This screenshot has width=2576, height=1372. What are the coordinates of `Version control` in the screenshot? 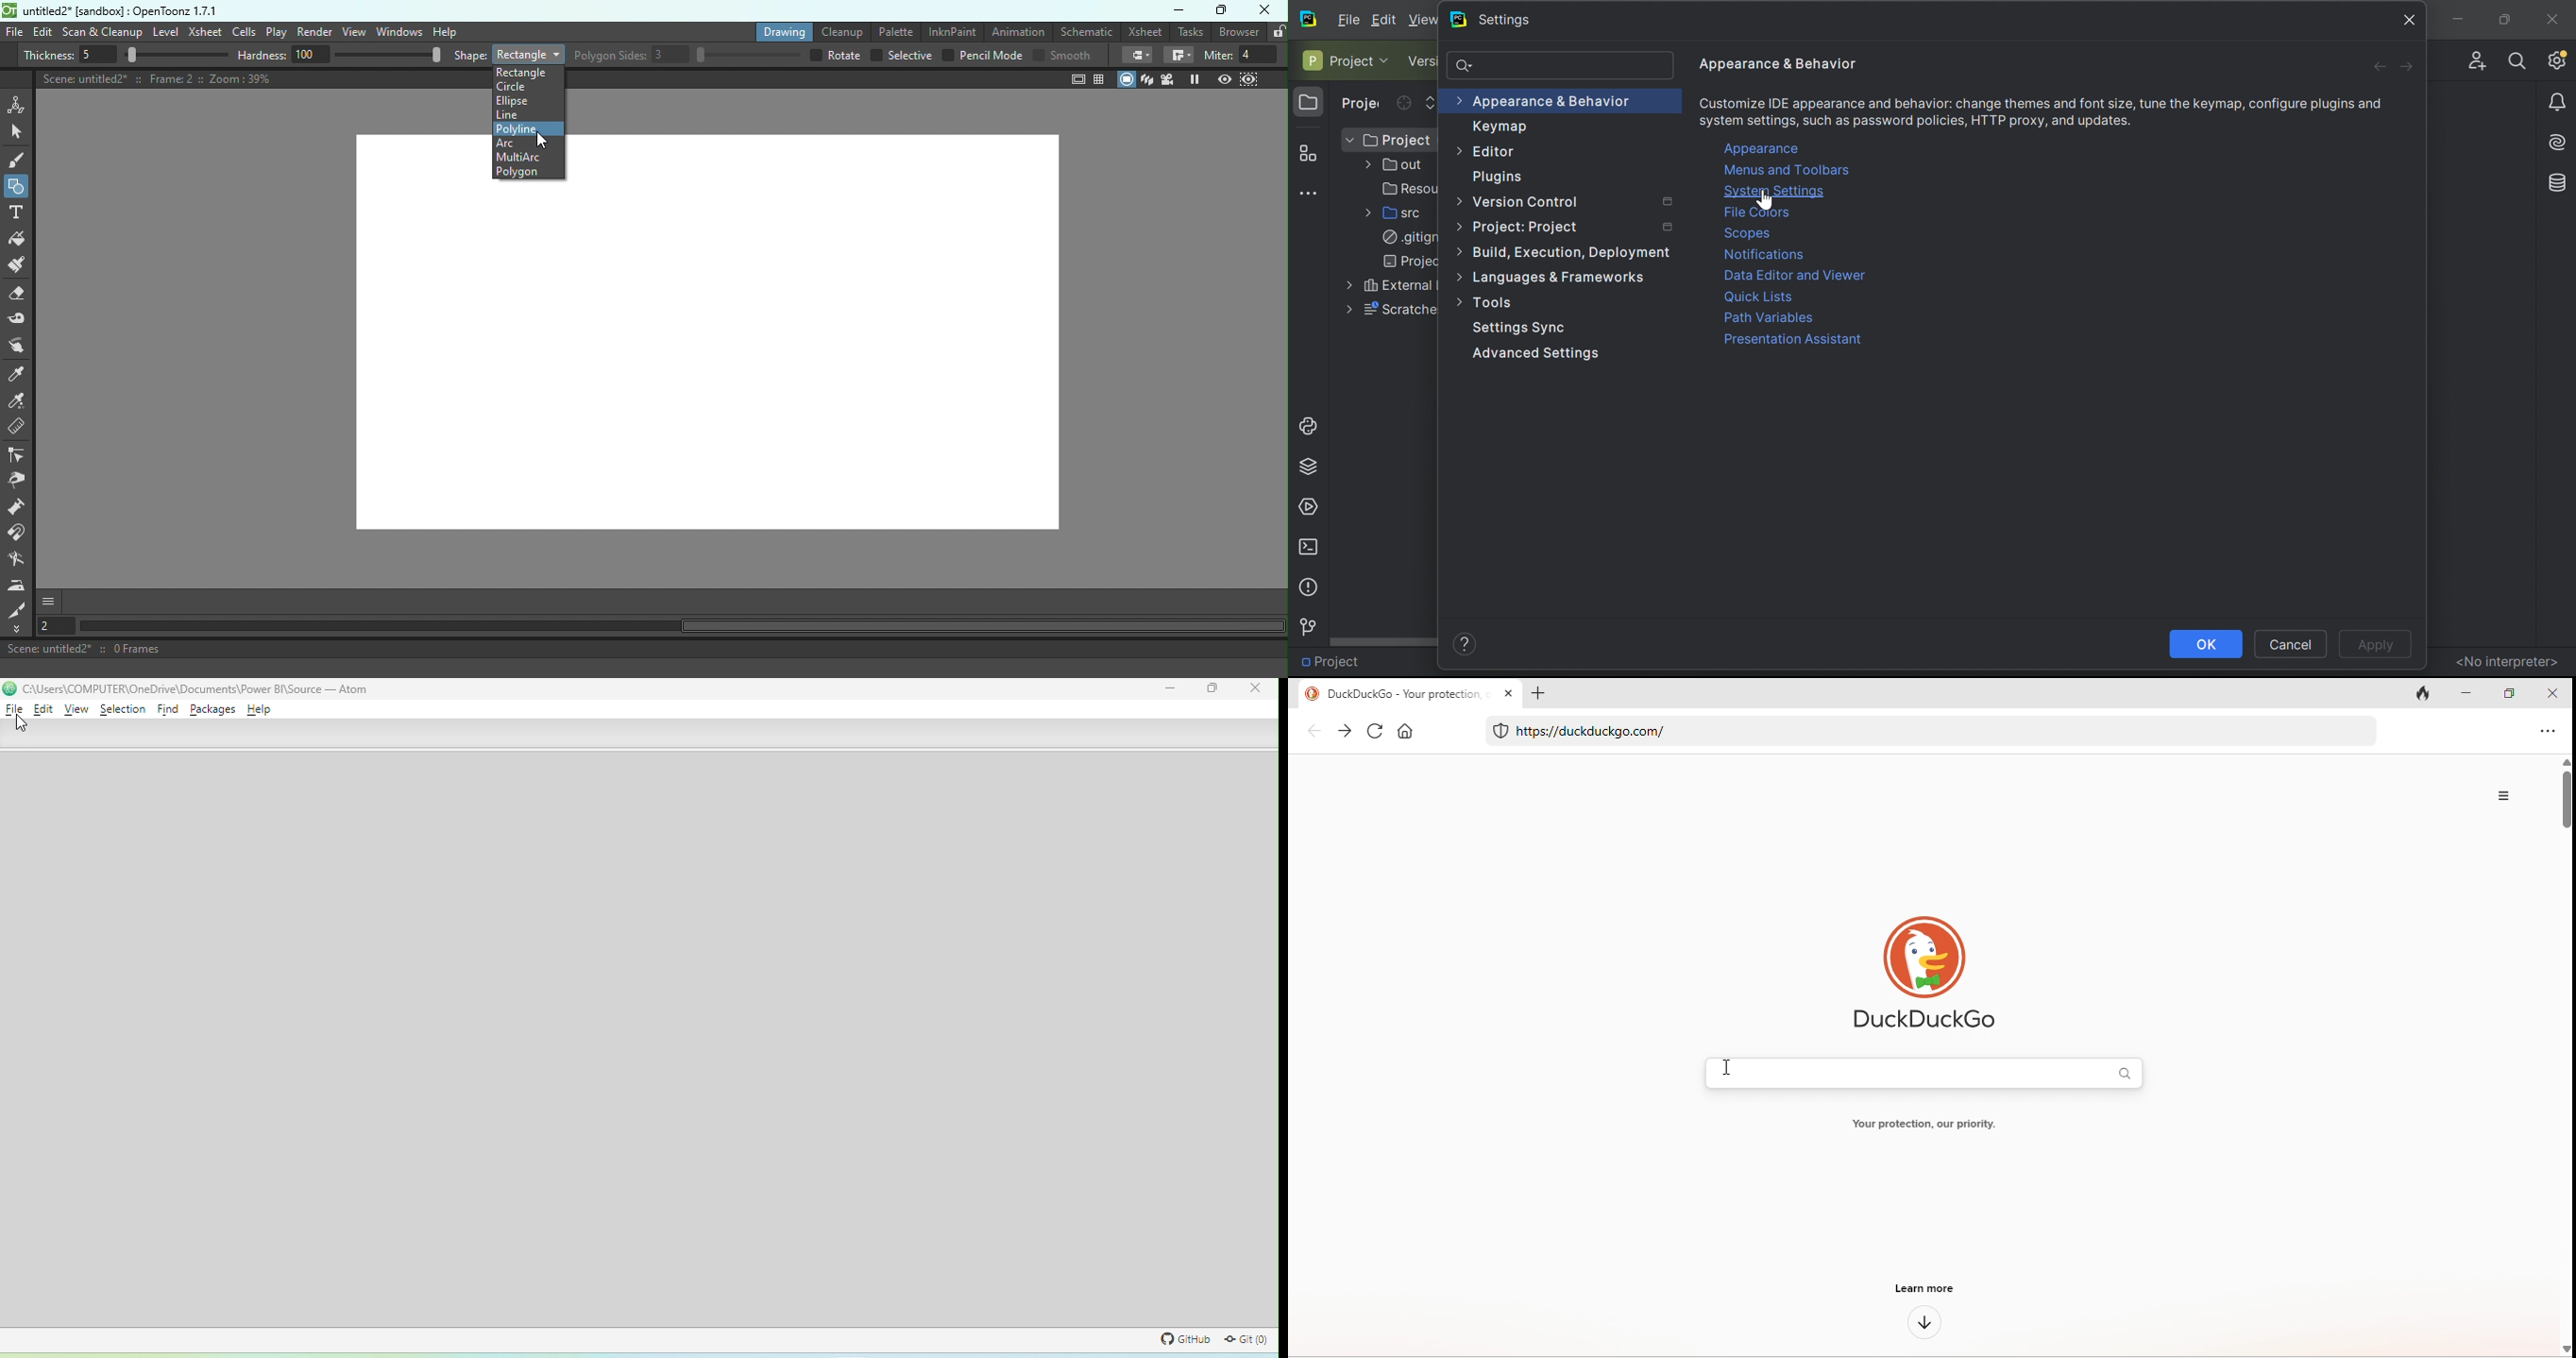 It's located at (1526, 203).